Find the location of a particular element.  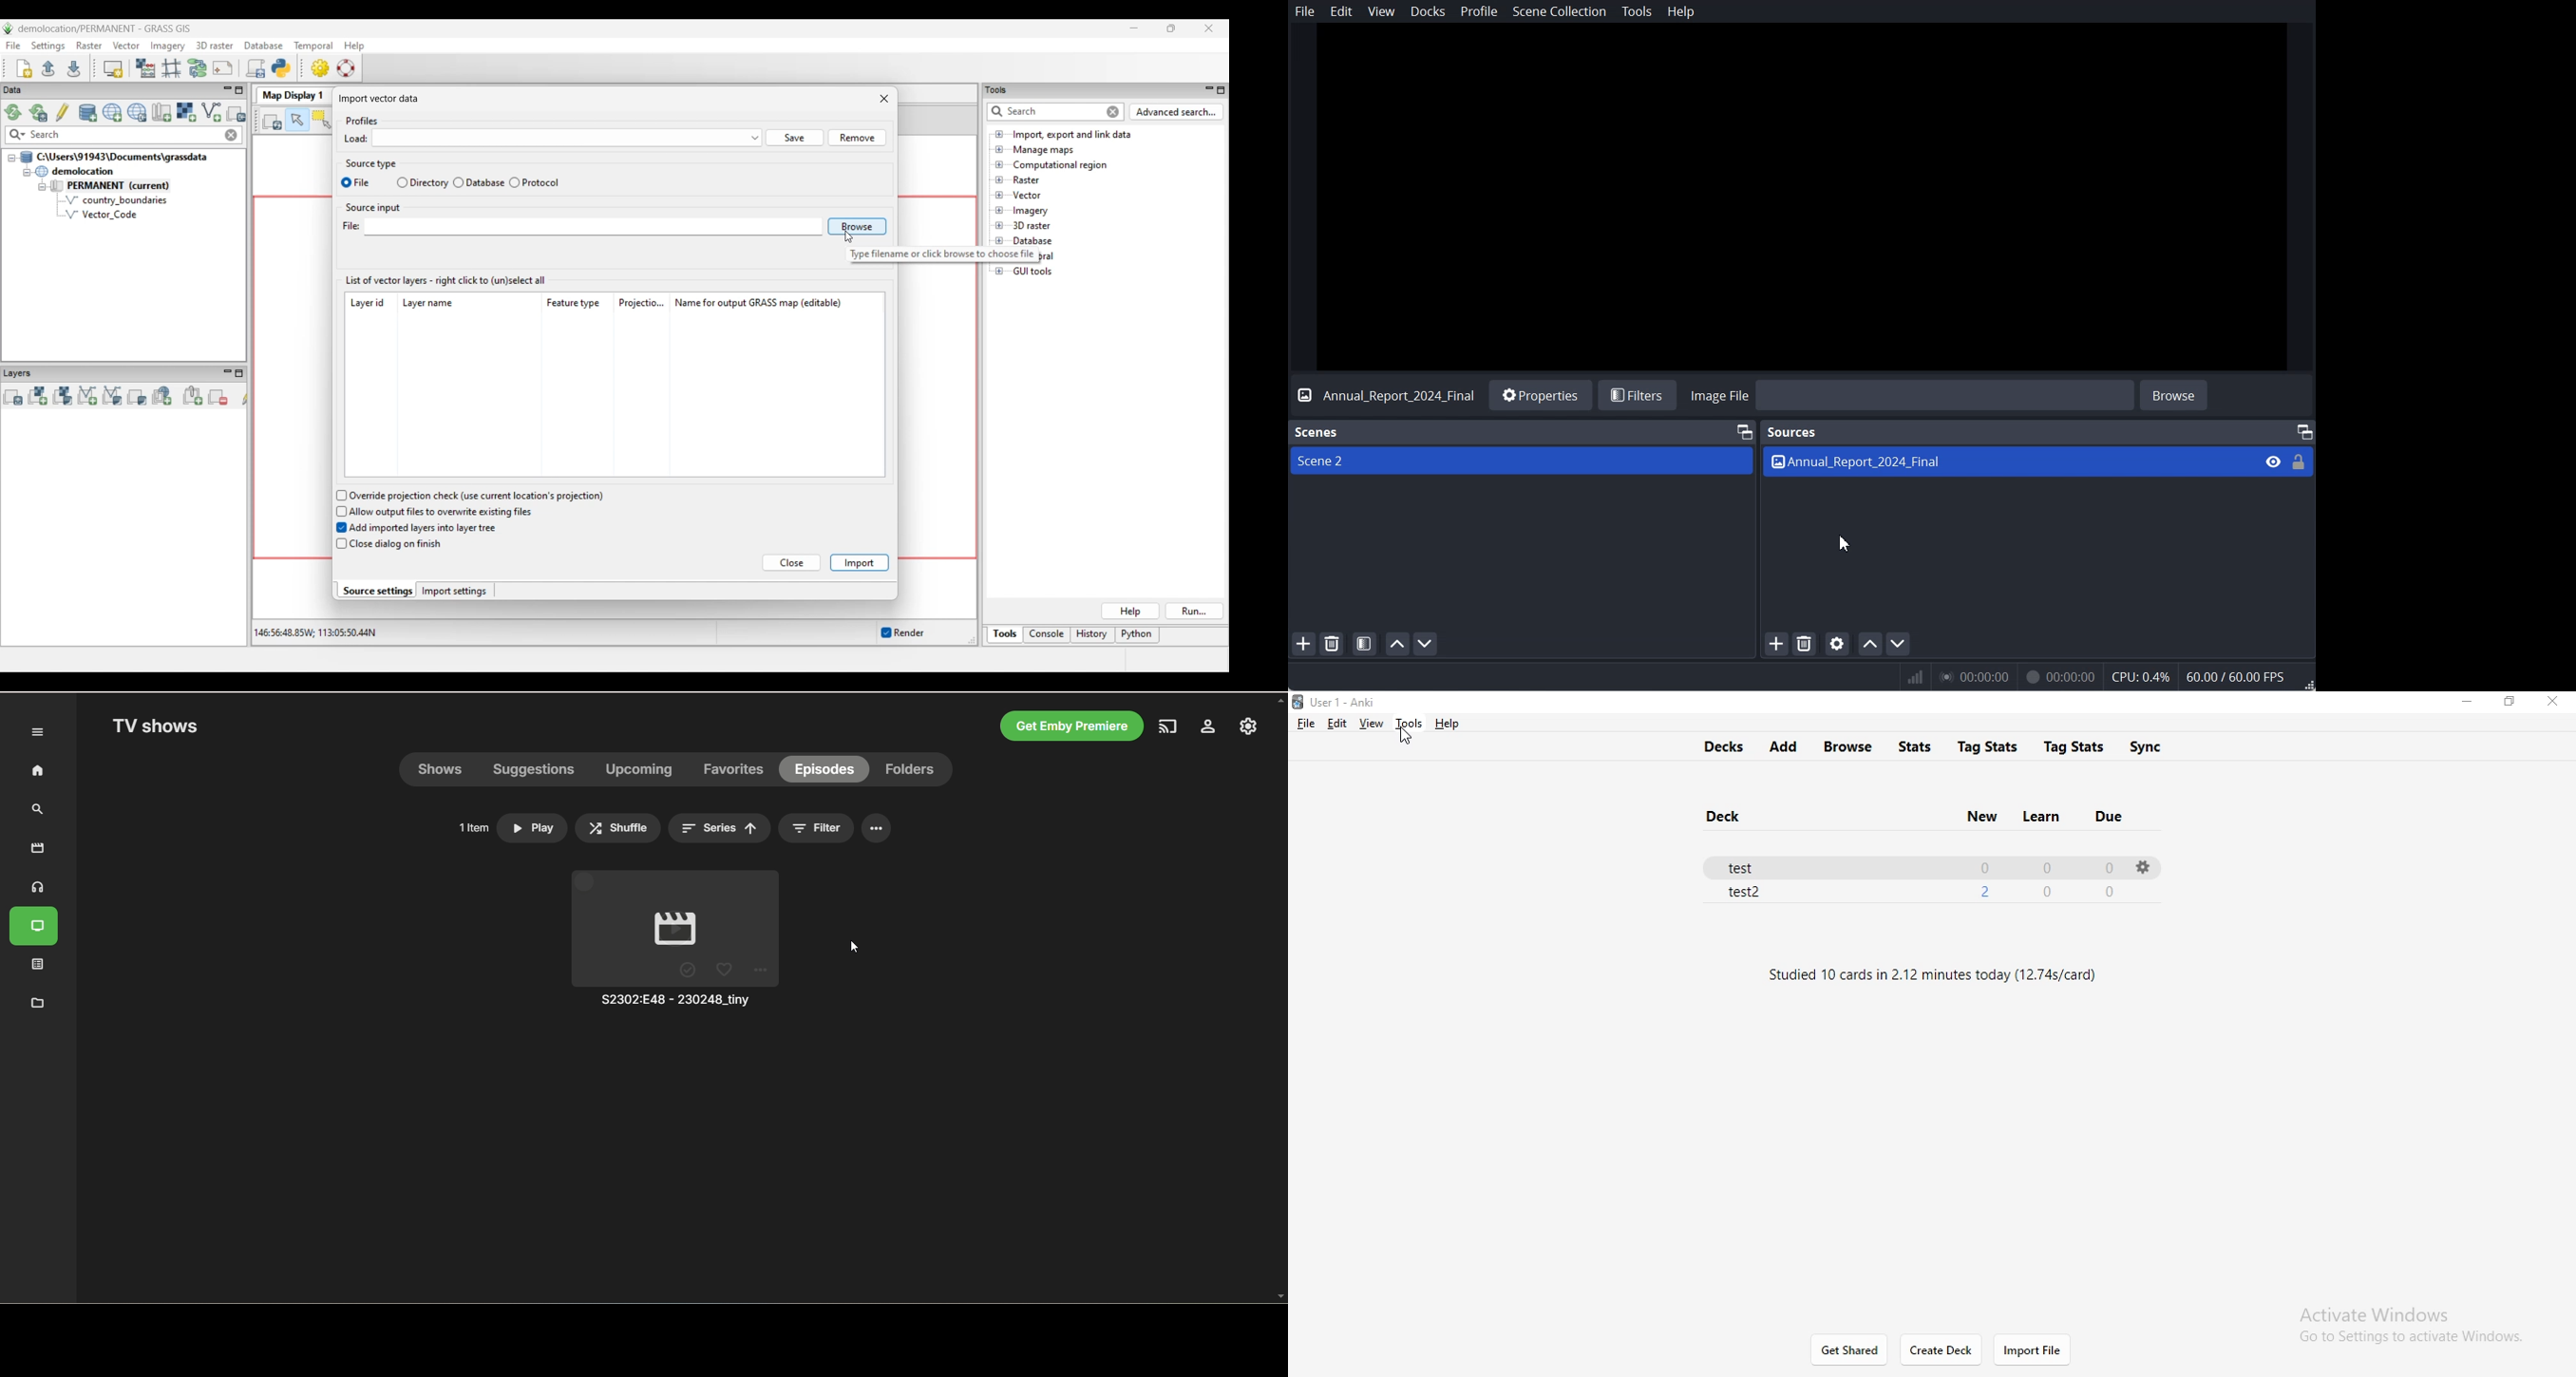

file is located at coordinates (1309, 722).